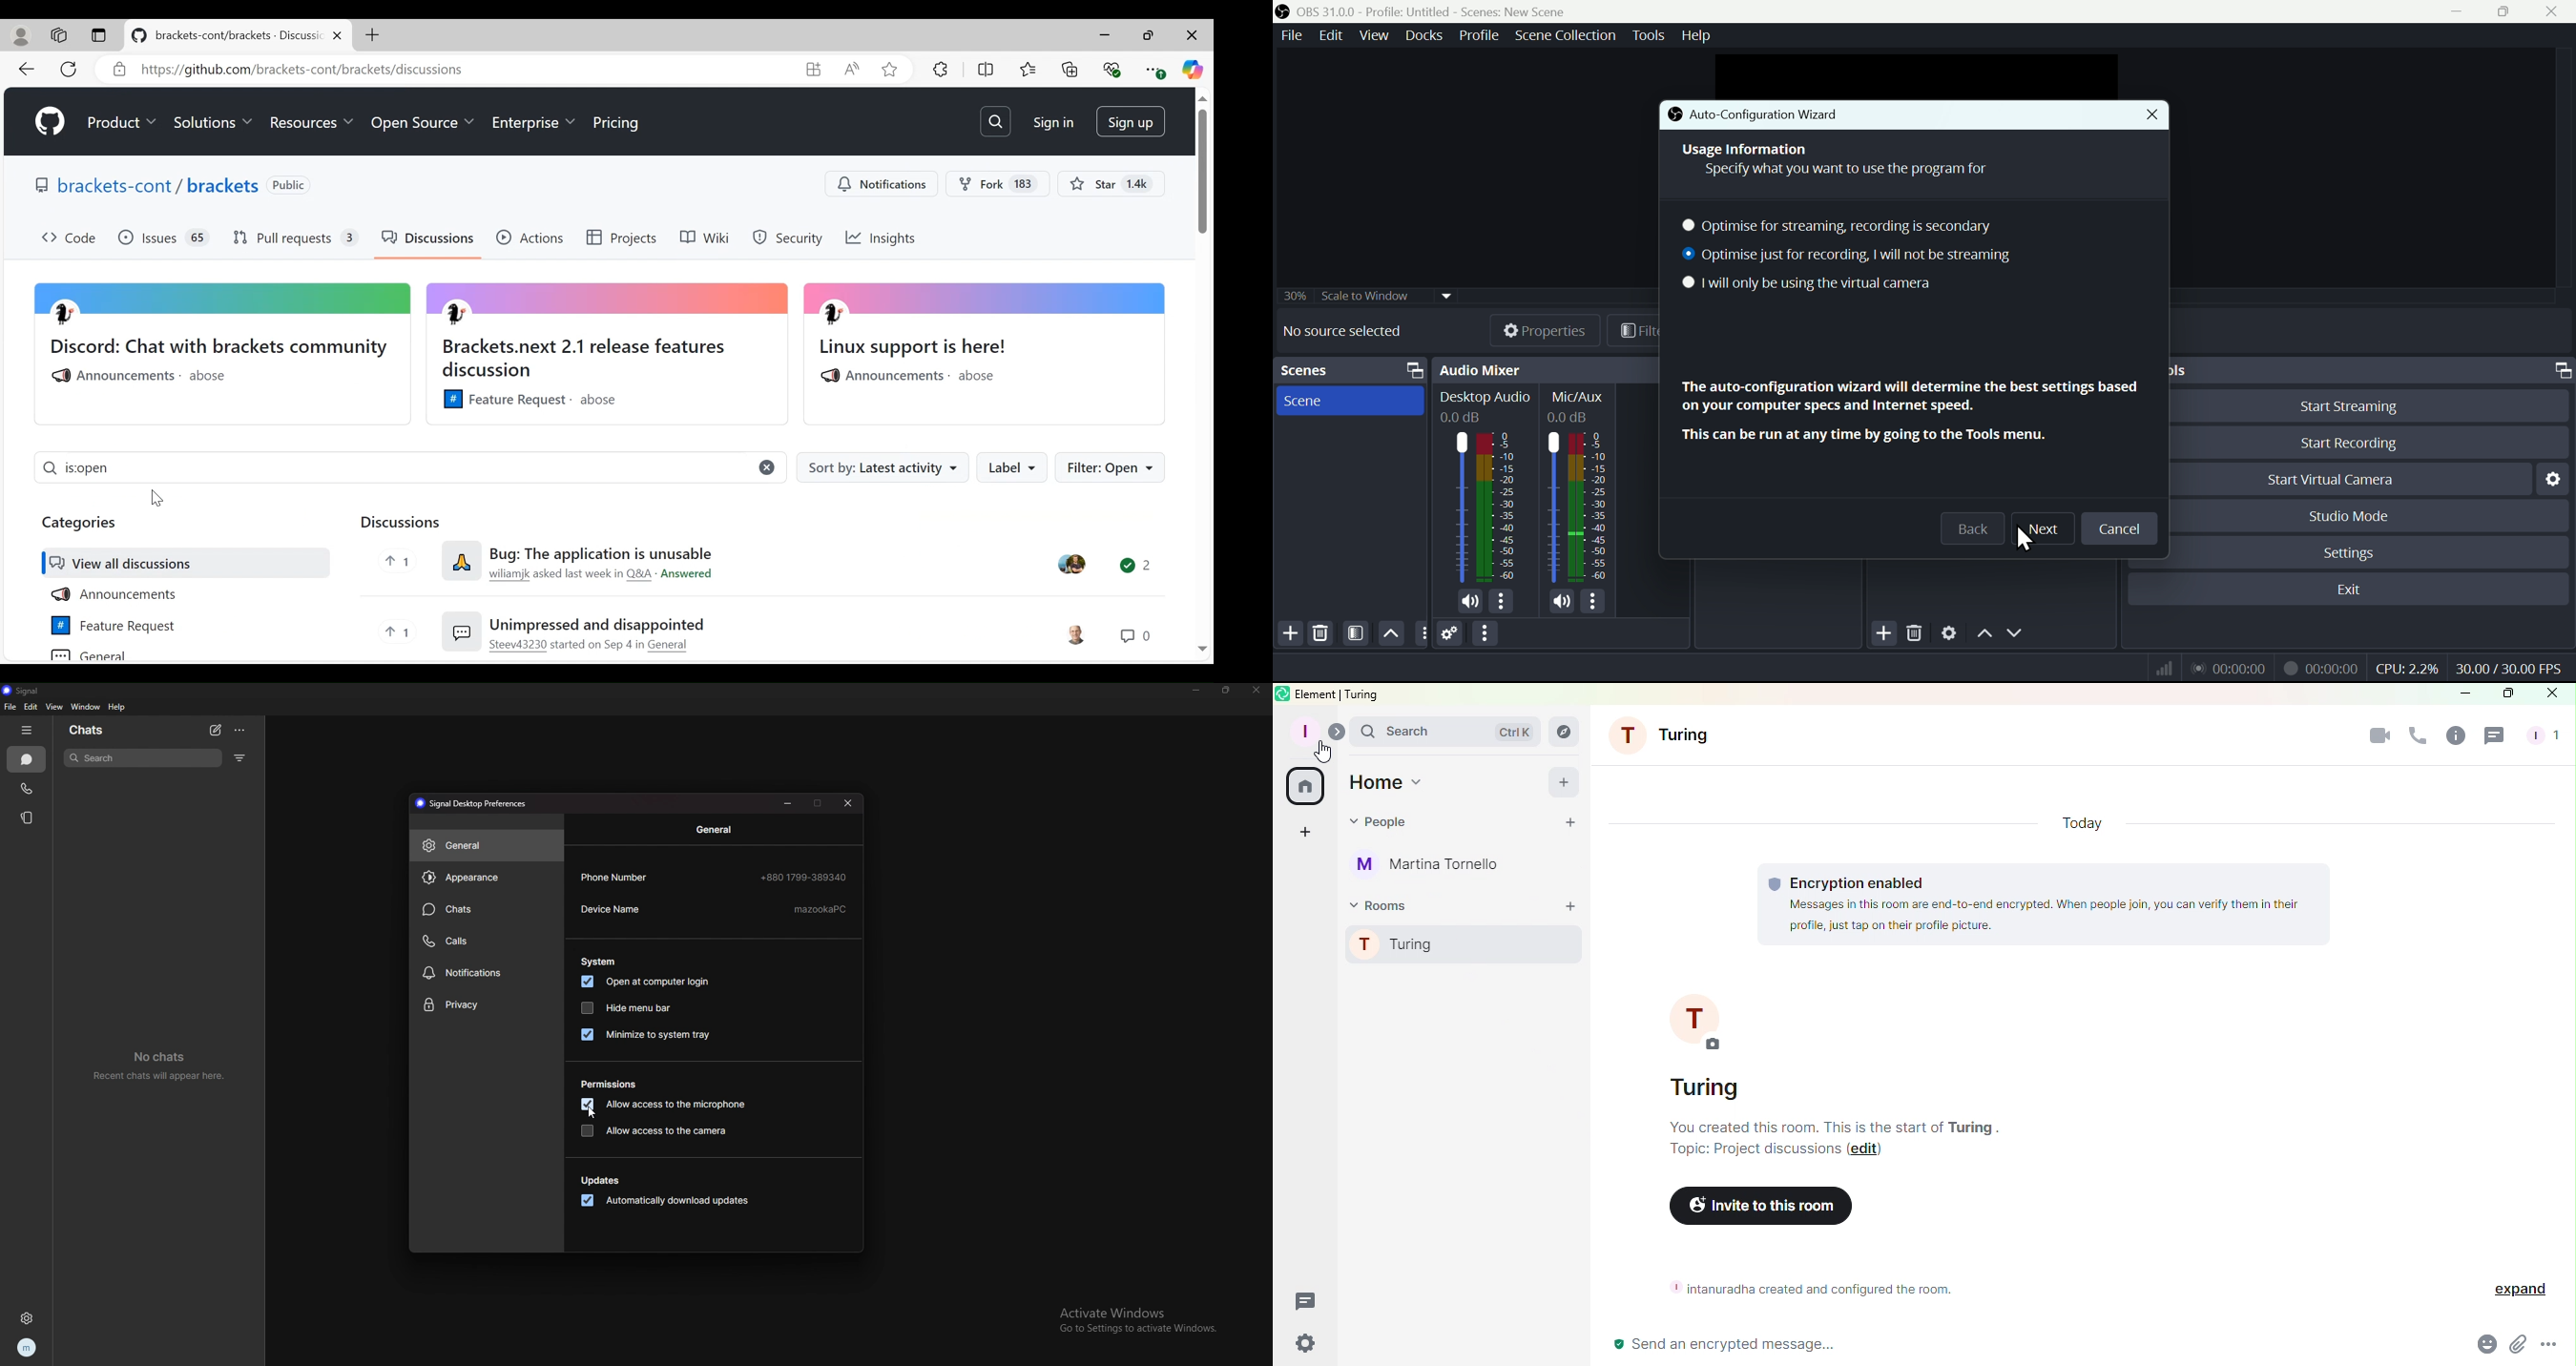 This screenshot has width=2576, height=1372. Describe the element at coordinates (2414, 739) in the screenshot. I see `Call` at that location.